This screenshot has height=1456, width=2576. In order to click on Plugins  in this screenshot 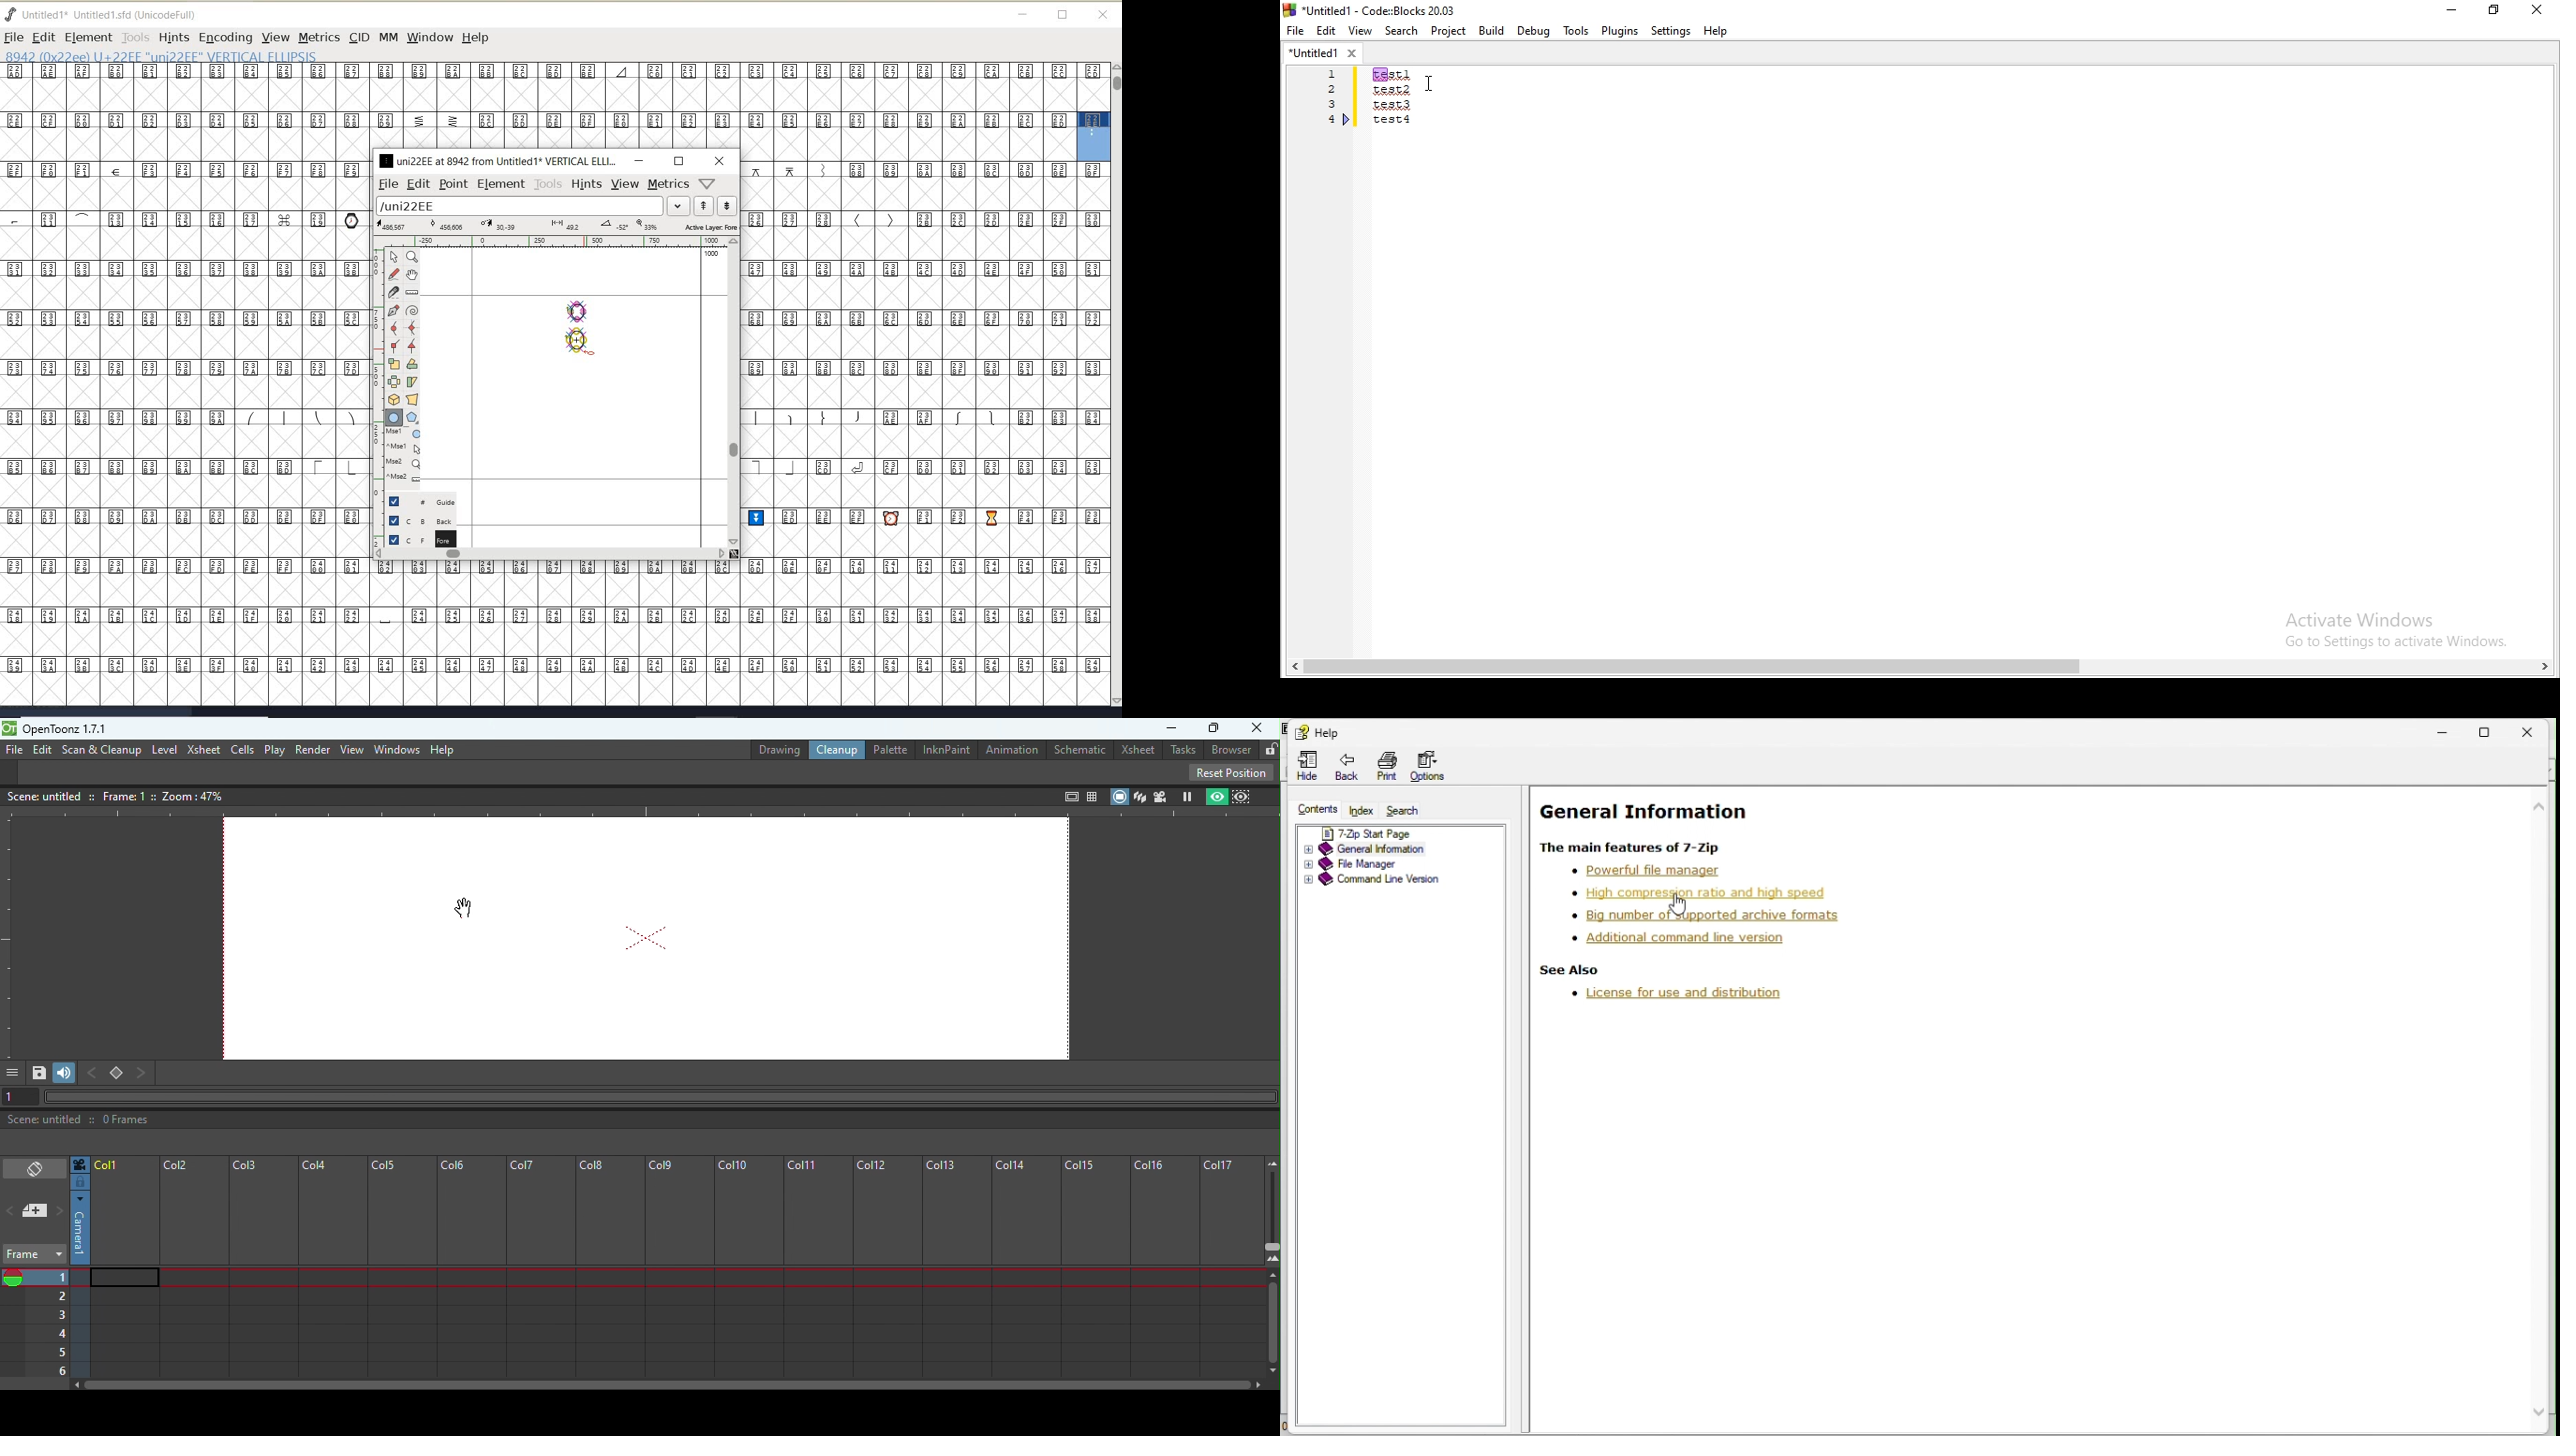, I will do `click(1619, 31)`.